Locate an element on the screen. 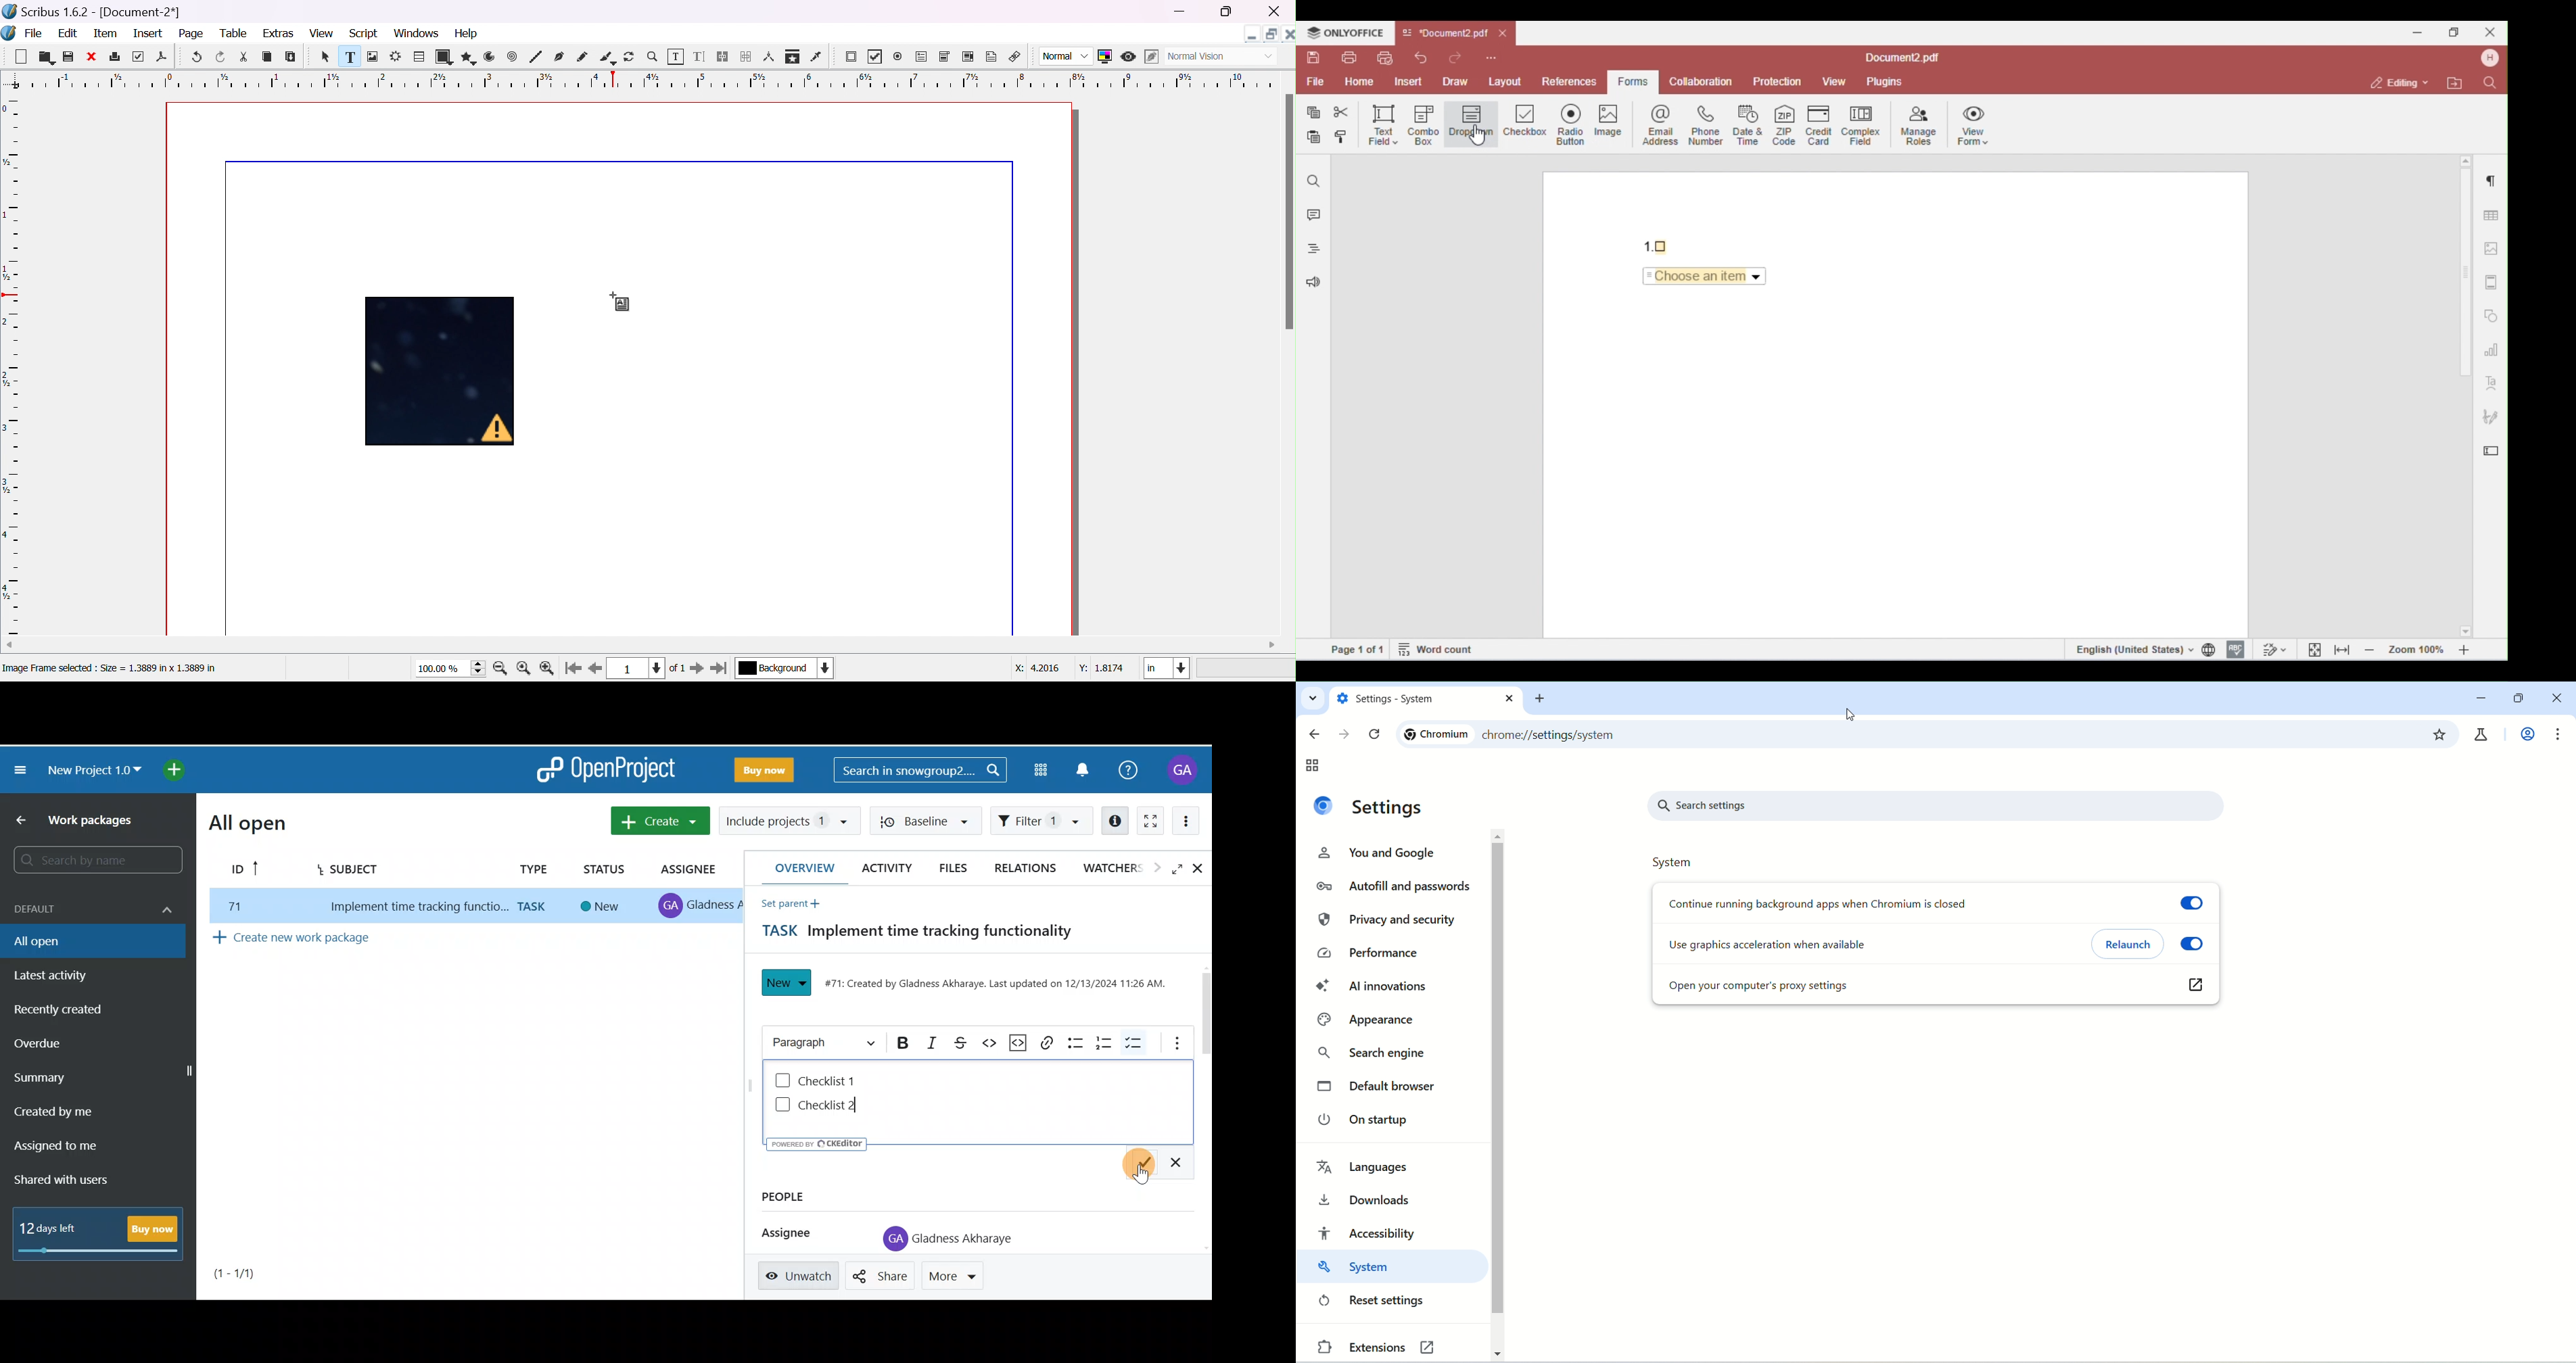  UY poweren ev © CKEditor is located at coordinates (817, 1143).